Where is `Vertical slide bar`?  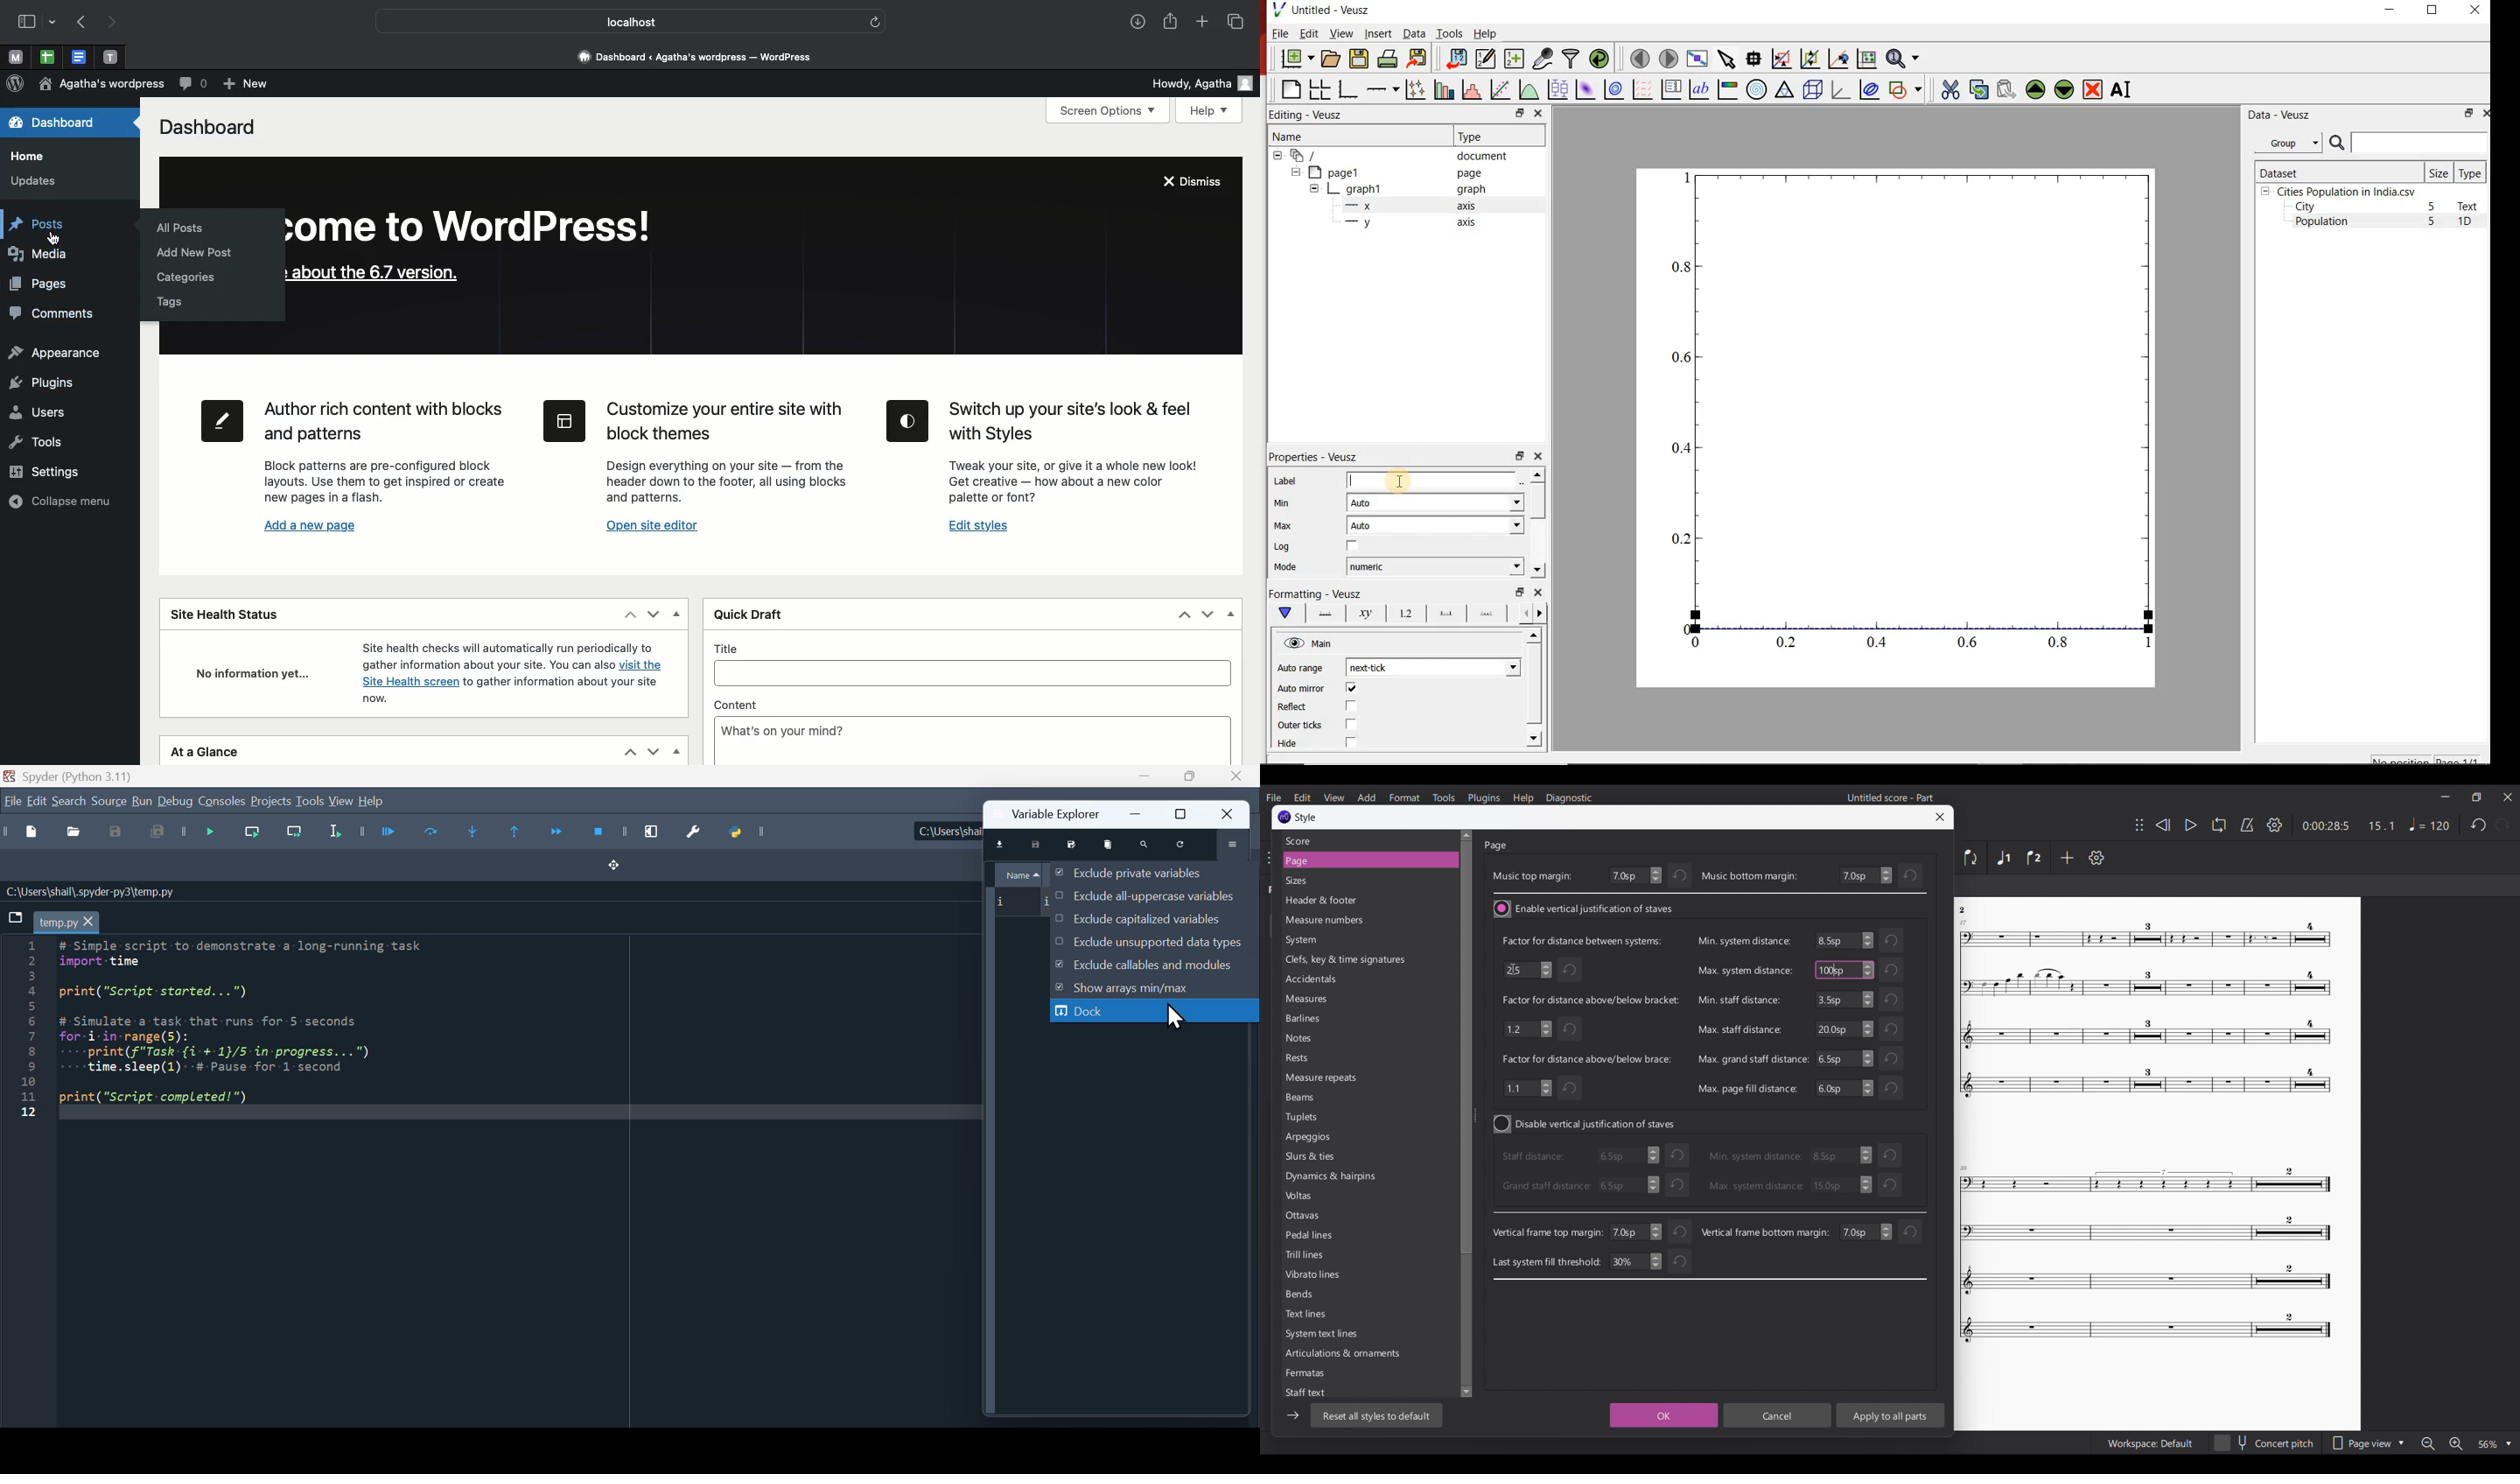
Vertical slide bar is located at coordinates (1466, 1114).